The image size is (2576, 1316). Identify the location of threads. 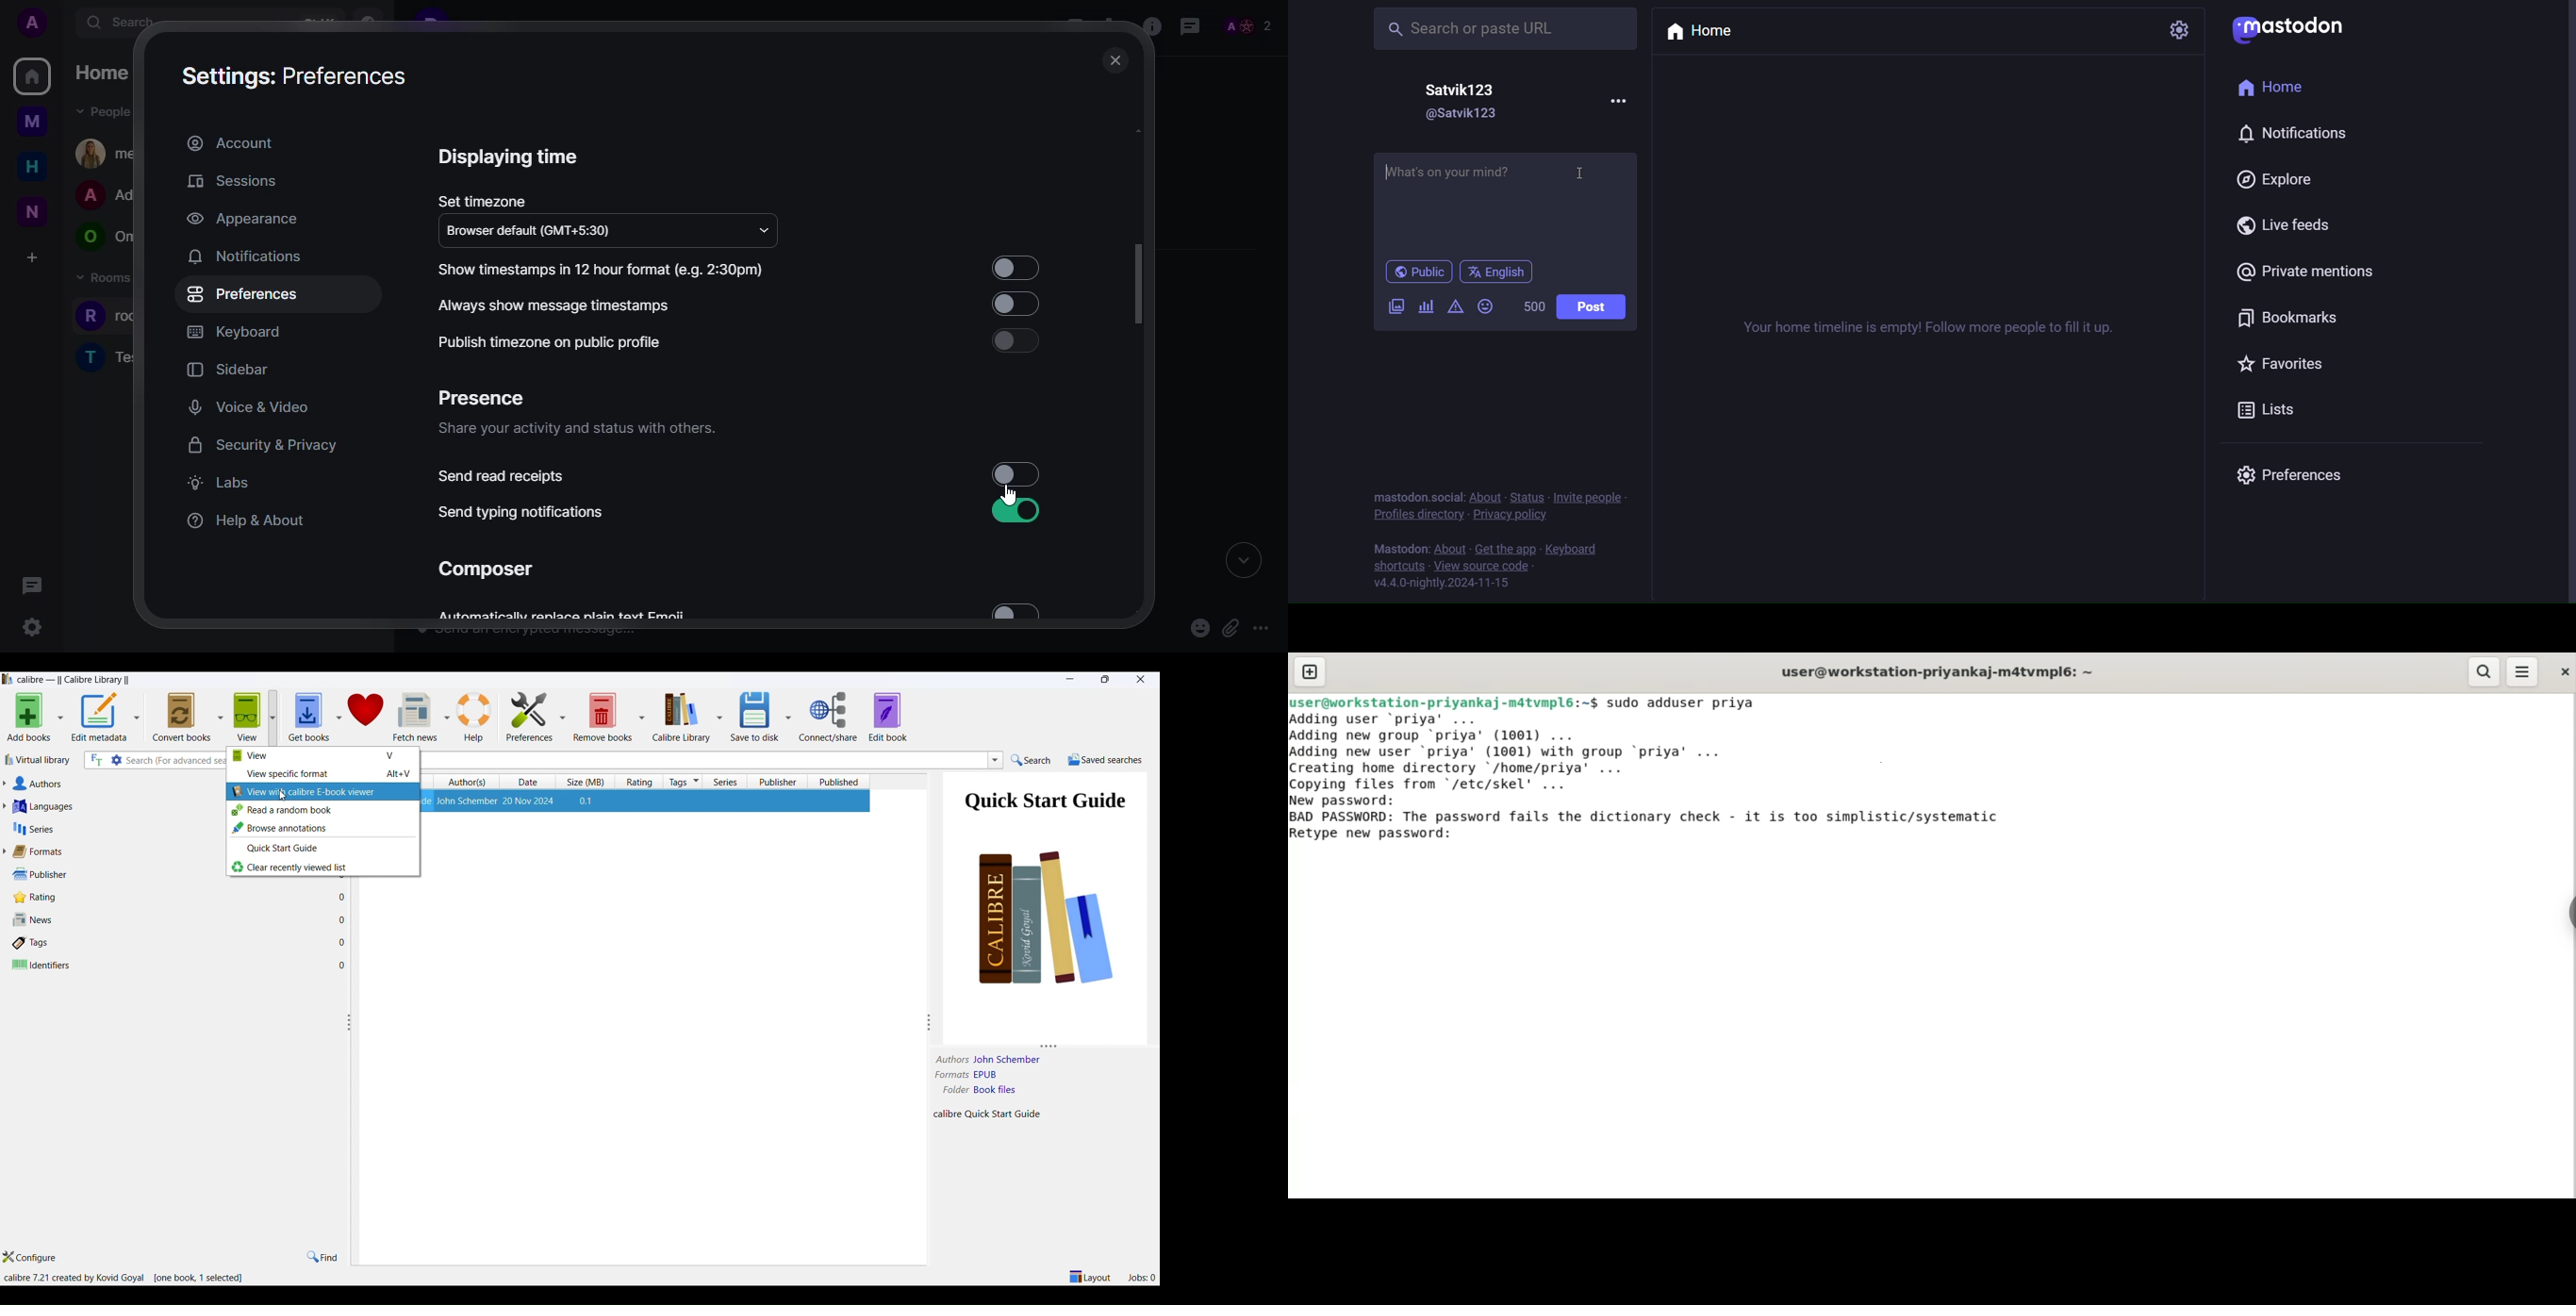
(33, 586).